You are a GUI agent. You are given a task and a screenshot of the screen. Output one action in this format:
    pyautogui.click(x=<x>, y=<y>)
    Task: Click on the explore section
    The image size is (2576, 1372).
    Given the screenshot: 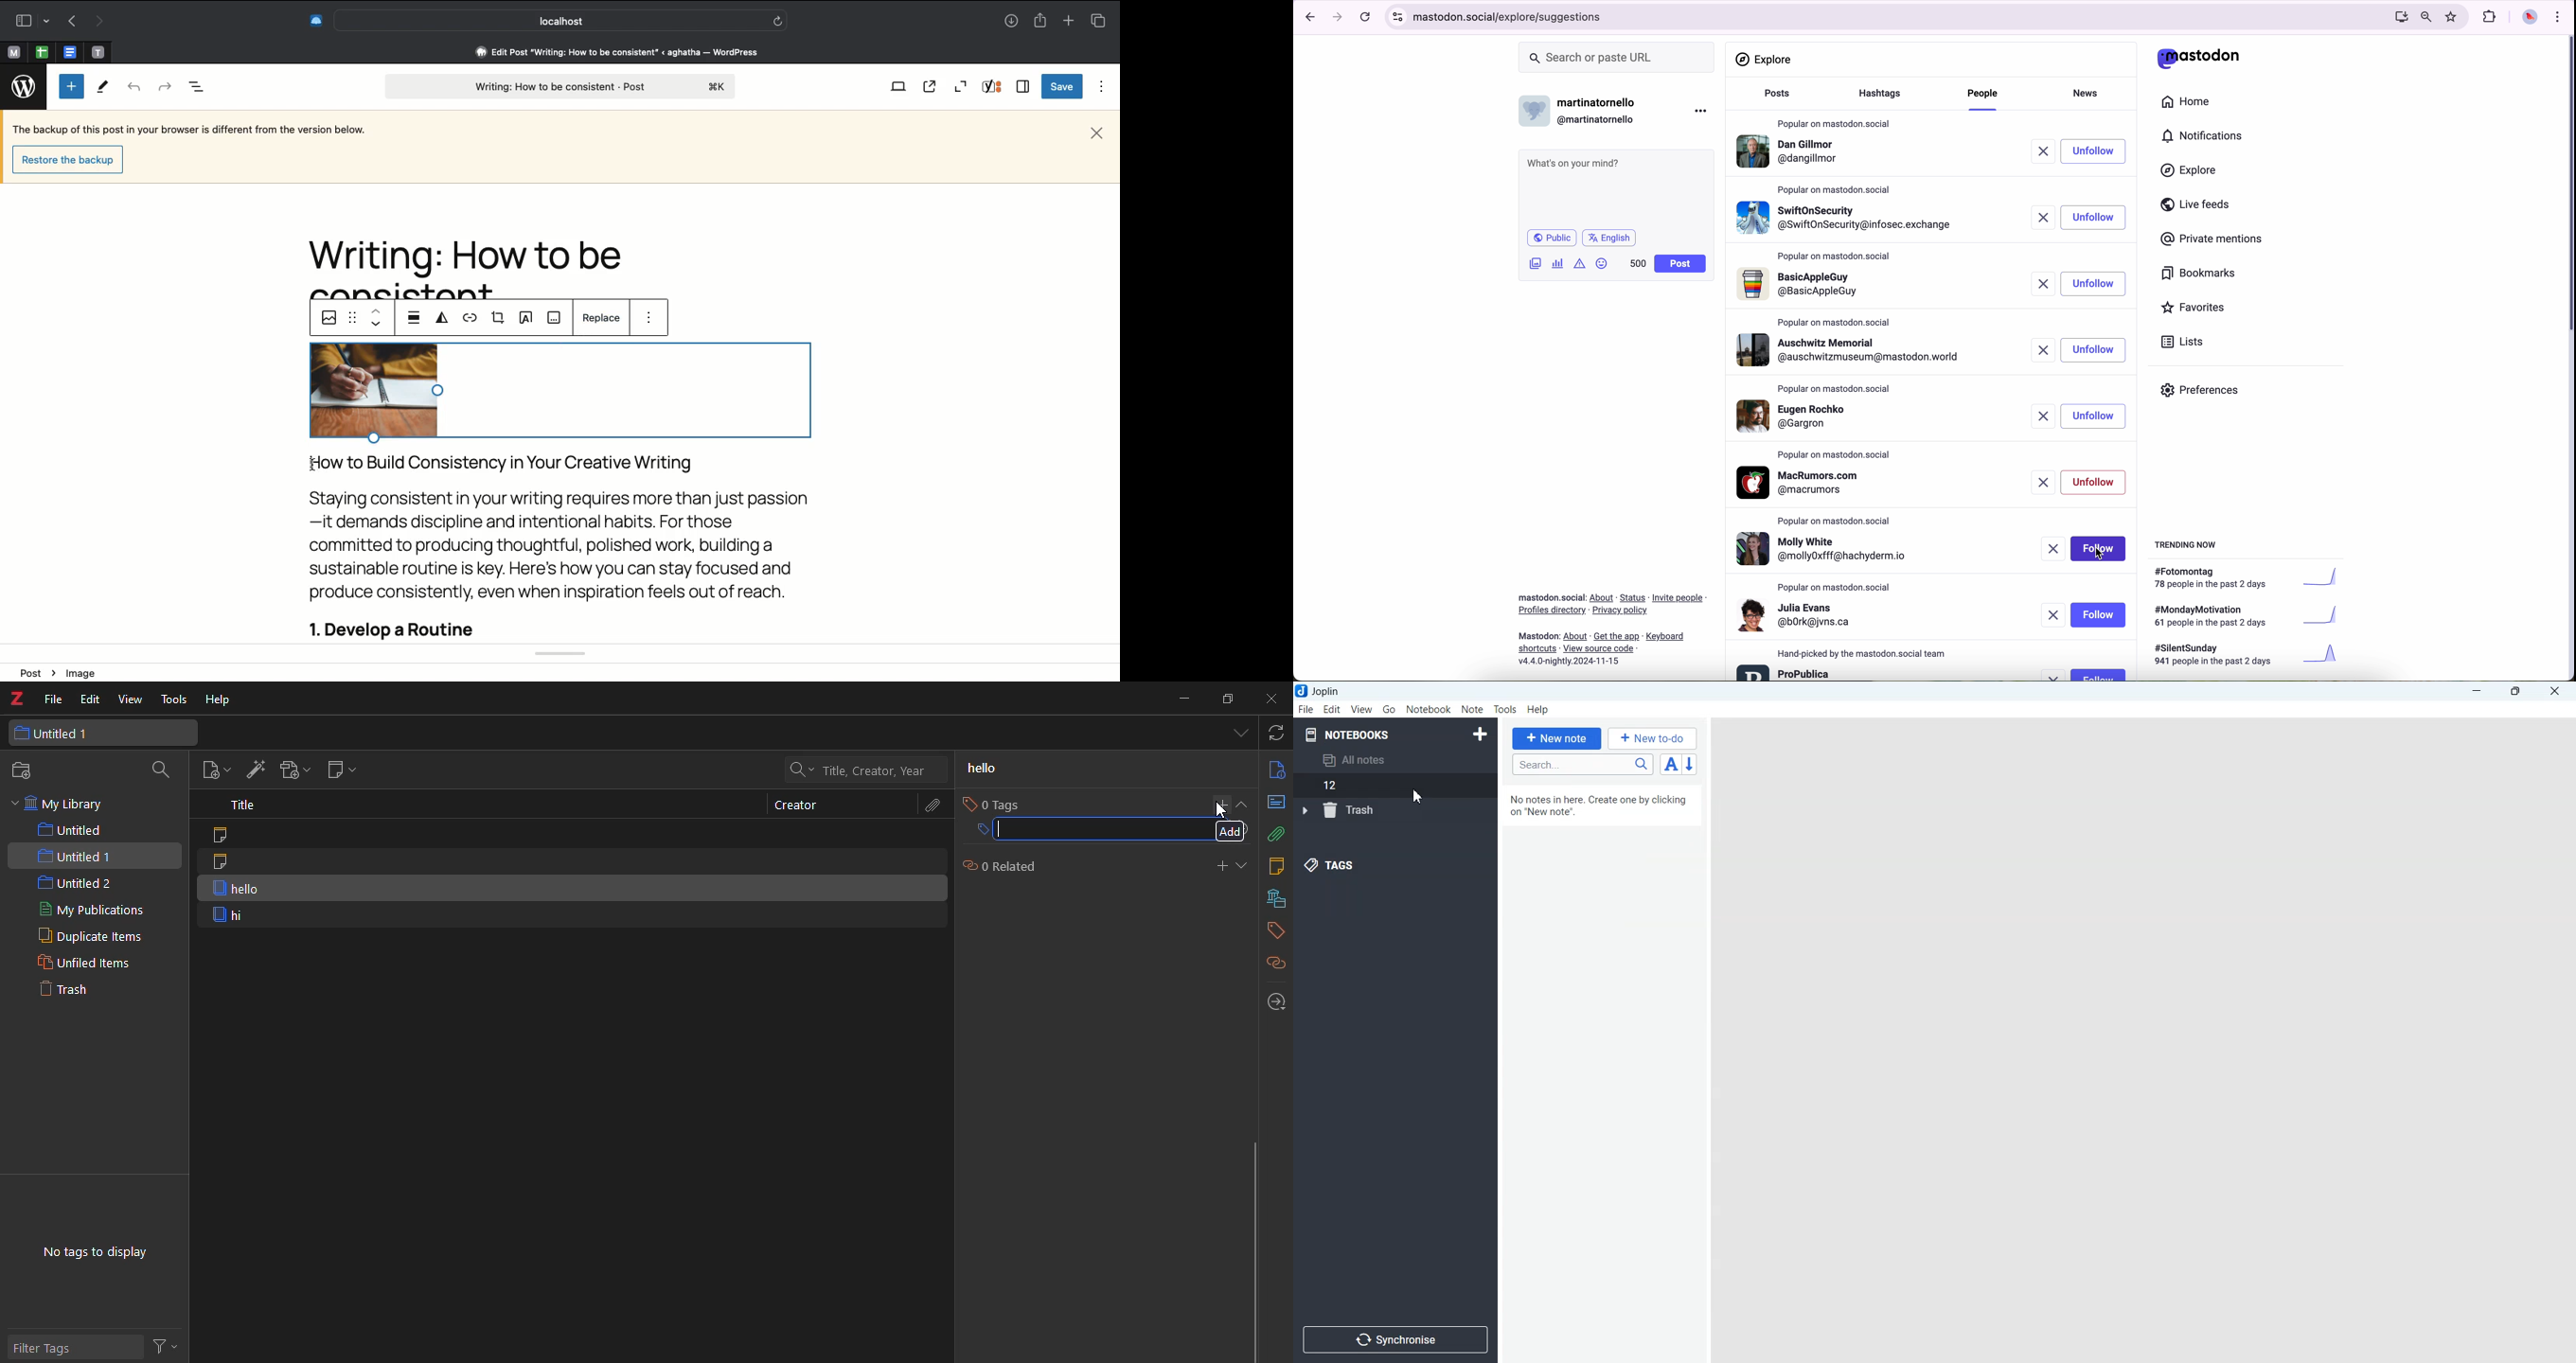 What is the action you would take?
    pyautogui.click(x=1766, y=59)
    